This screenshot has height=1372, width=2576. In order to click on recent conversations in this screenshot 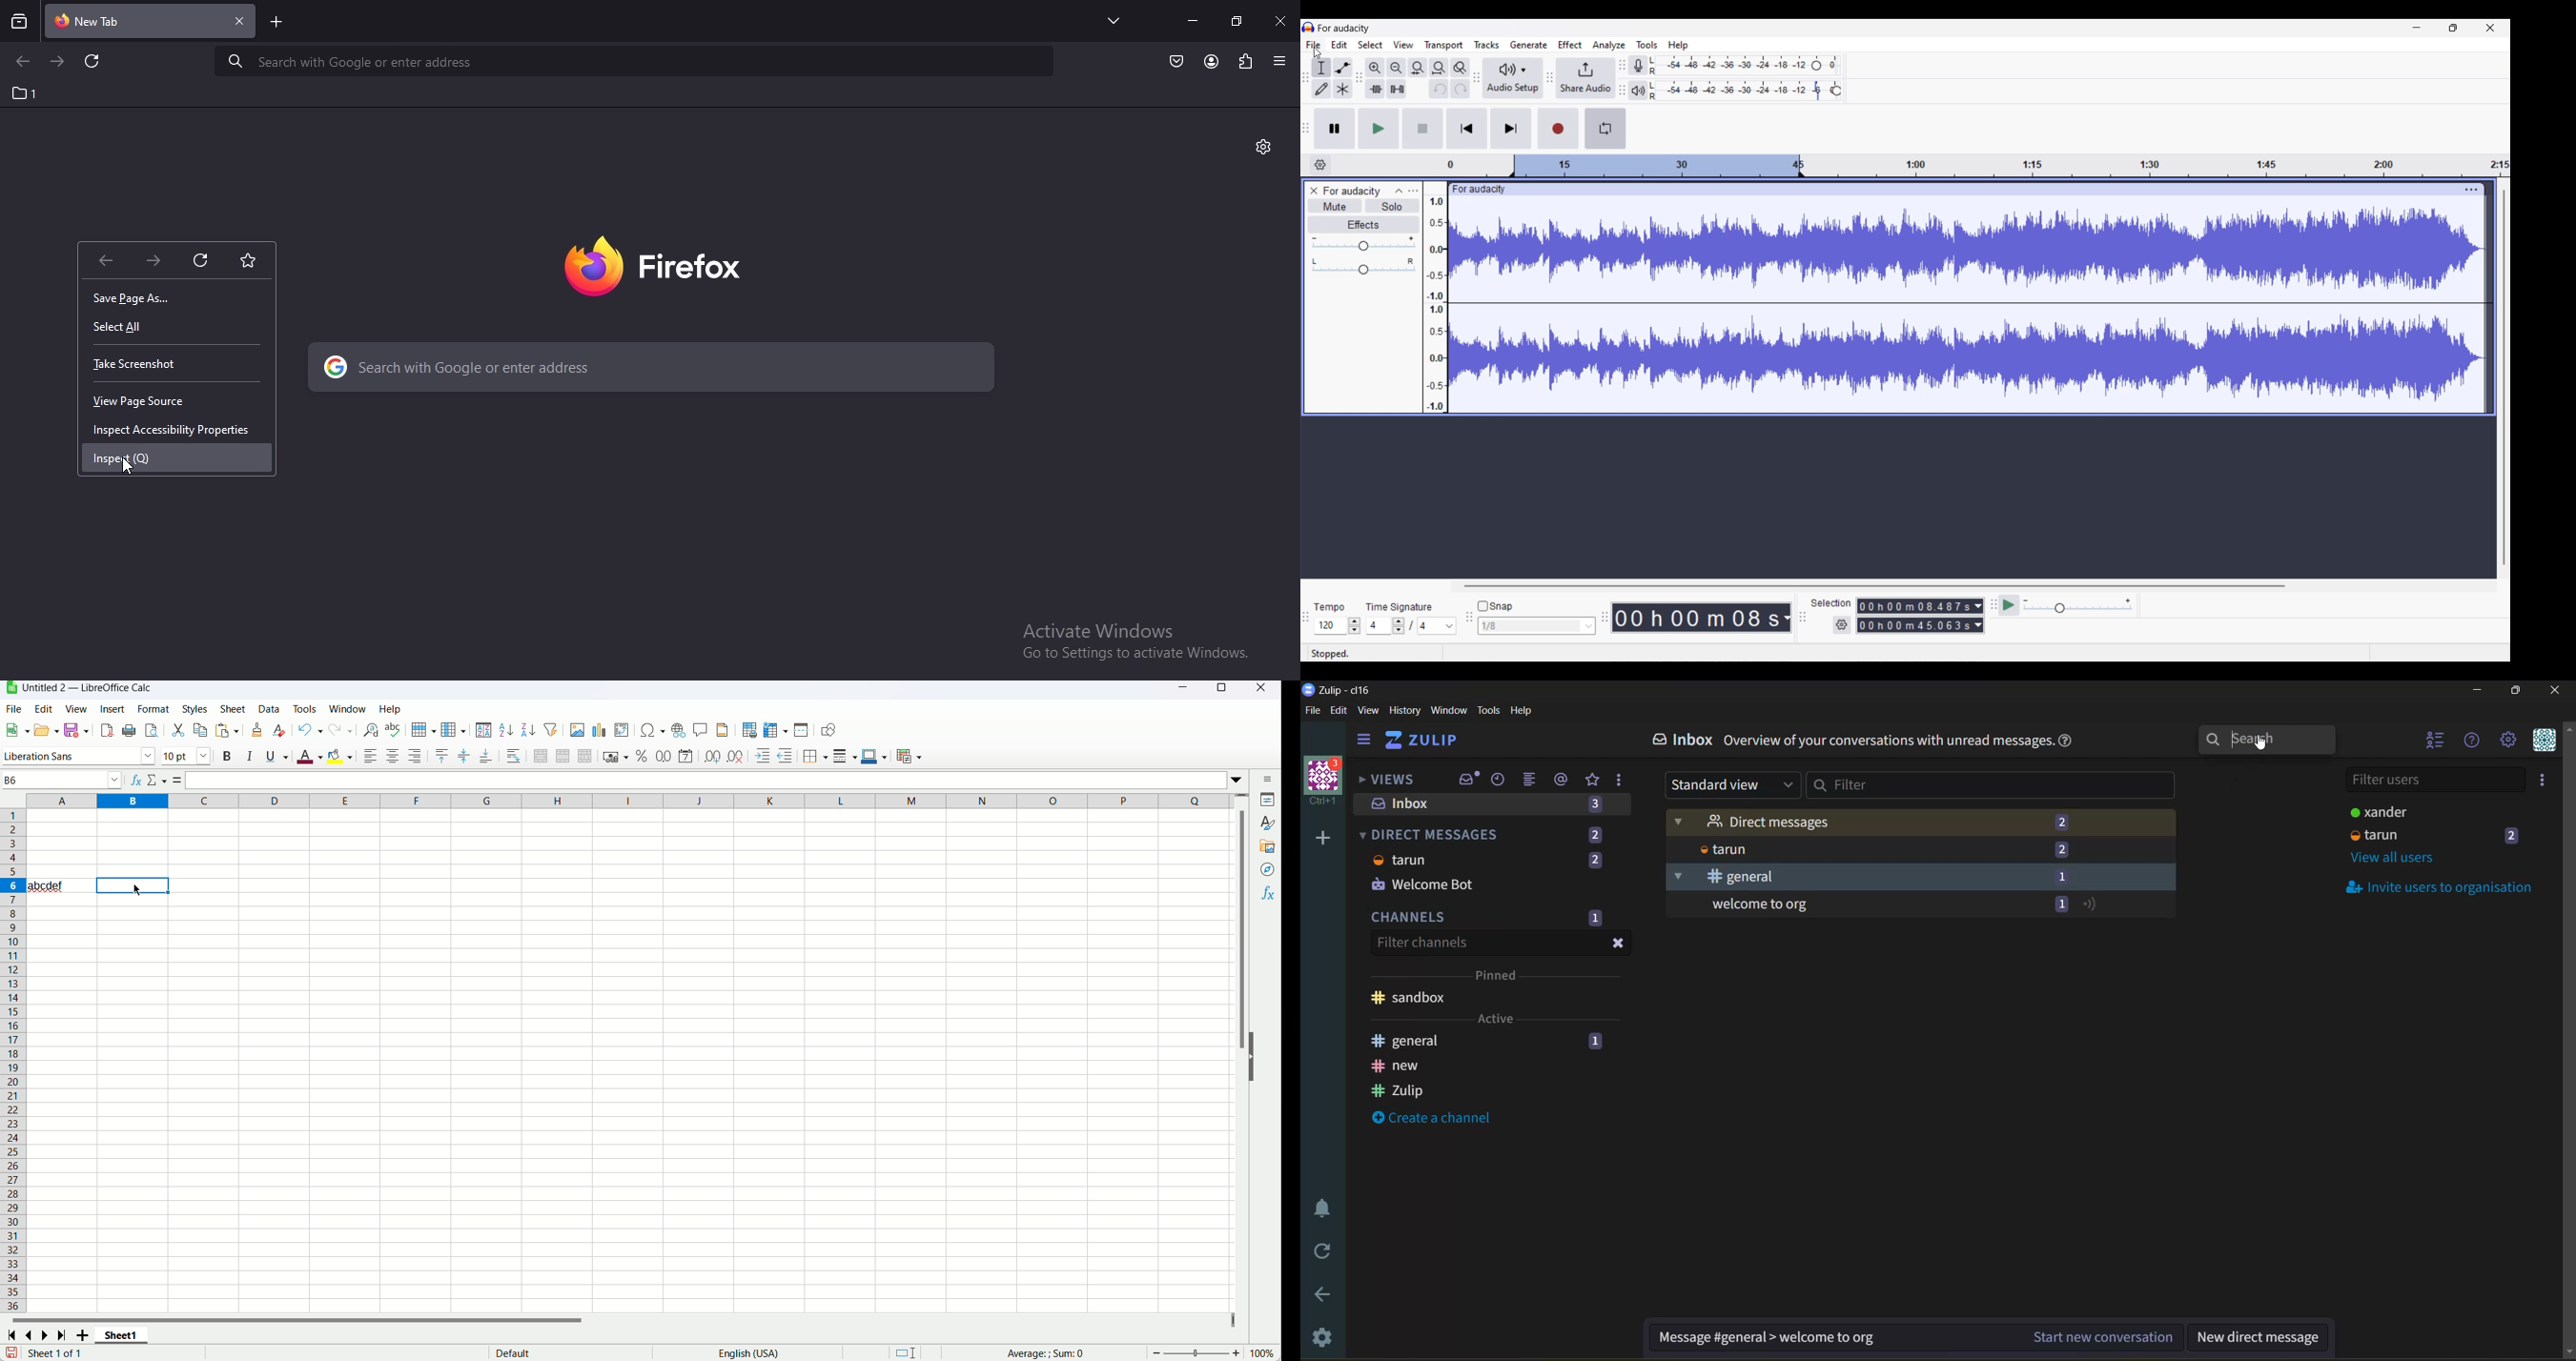, I will do `click(1499, 780)`.